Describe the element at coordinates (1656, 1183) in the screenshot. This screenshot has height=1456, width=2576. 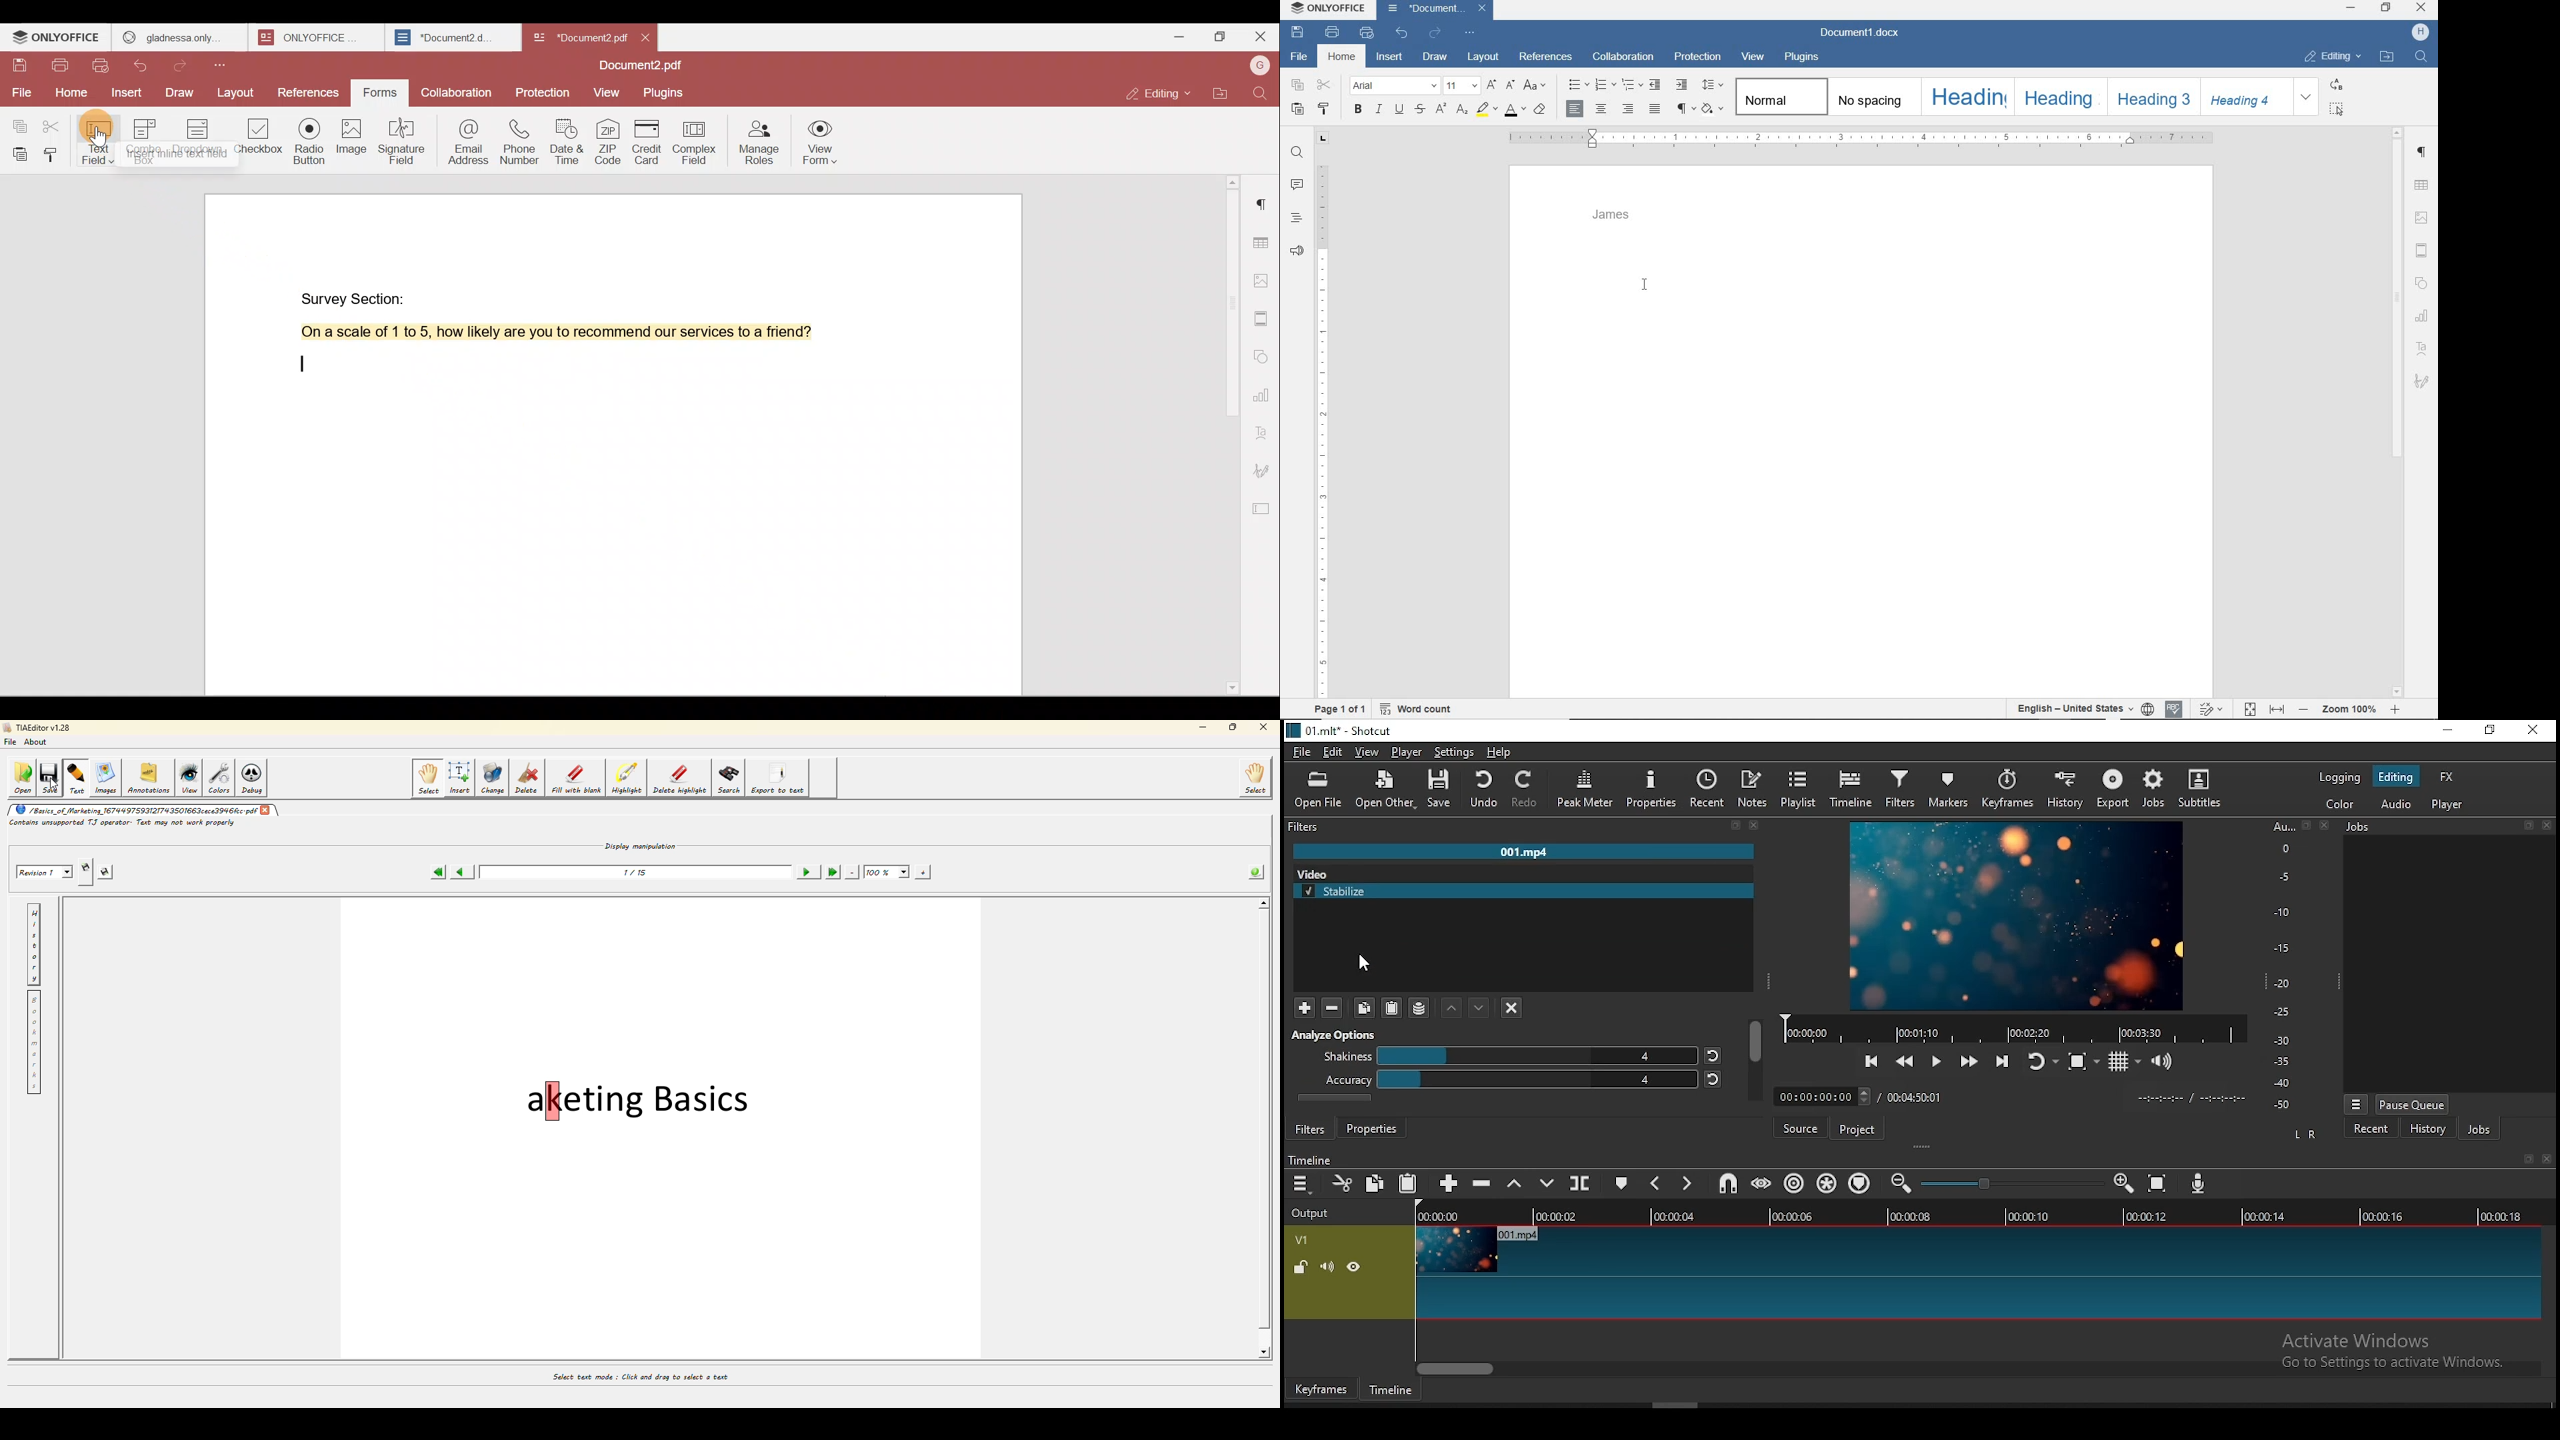
I see `previous marker` at that location.